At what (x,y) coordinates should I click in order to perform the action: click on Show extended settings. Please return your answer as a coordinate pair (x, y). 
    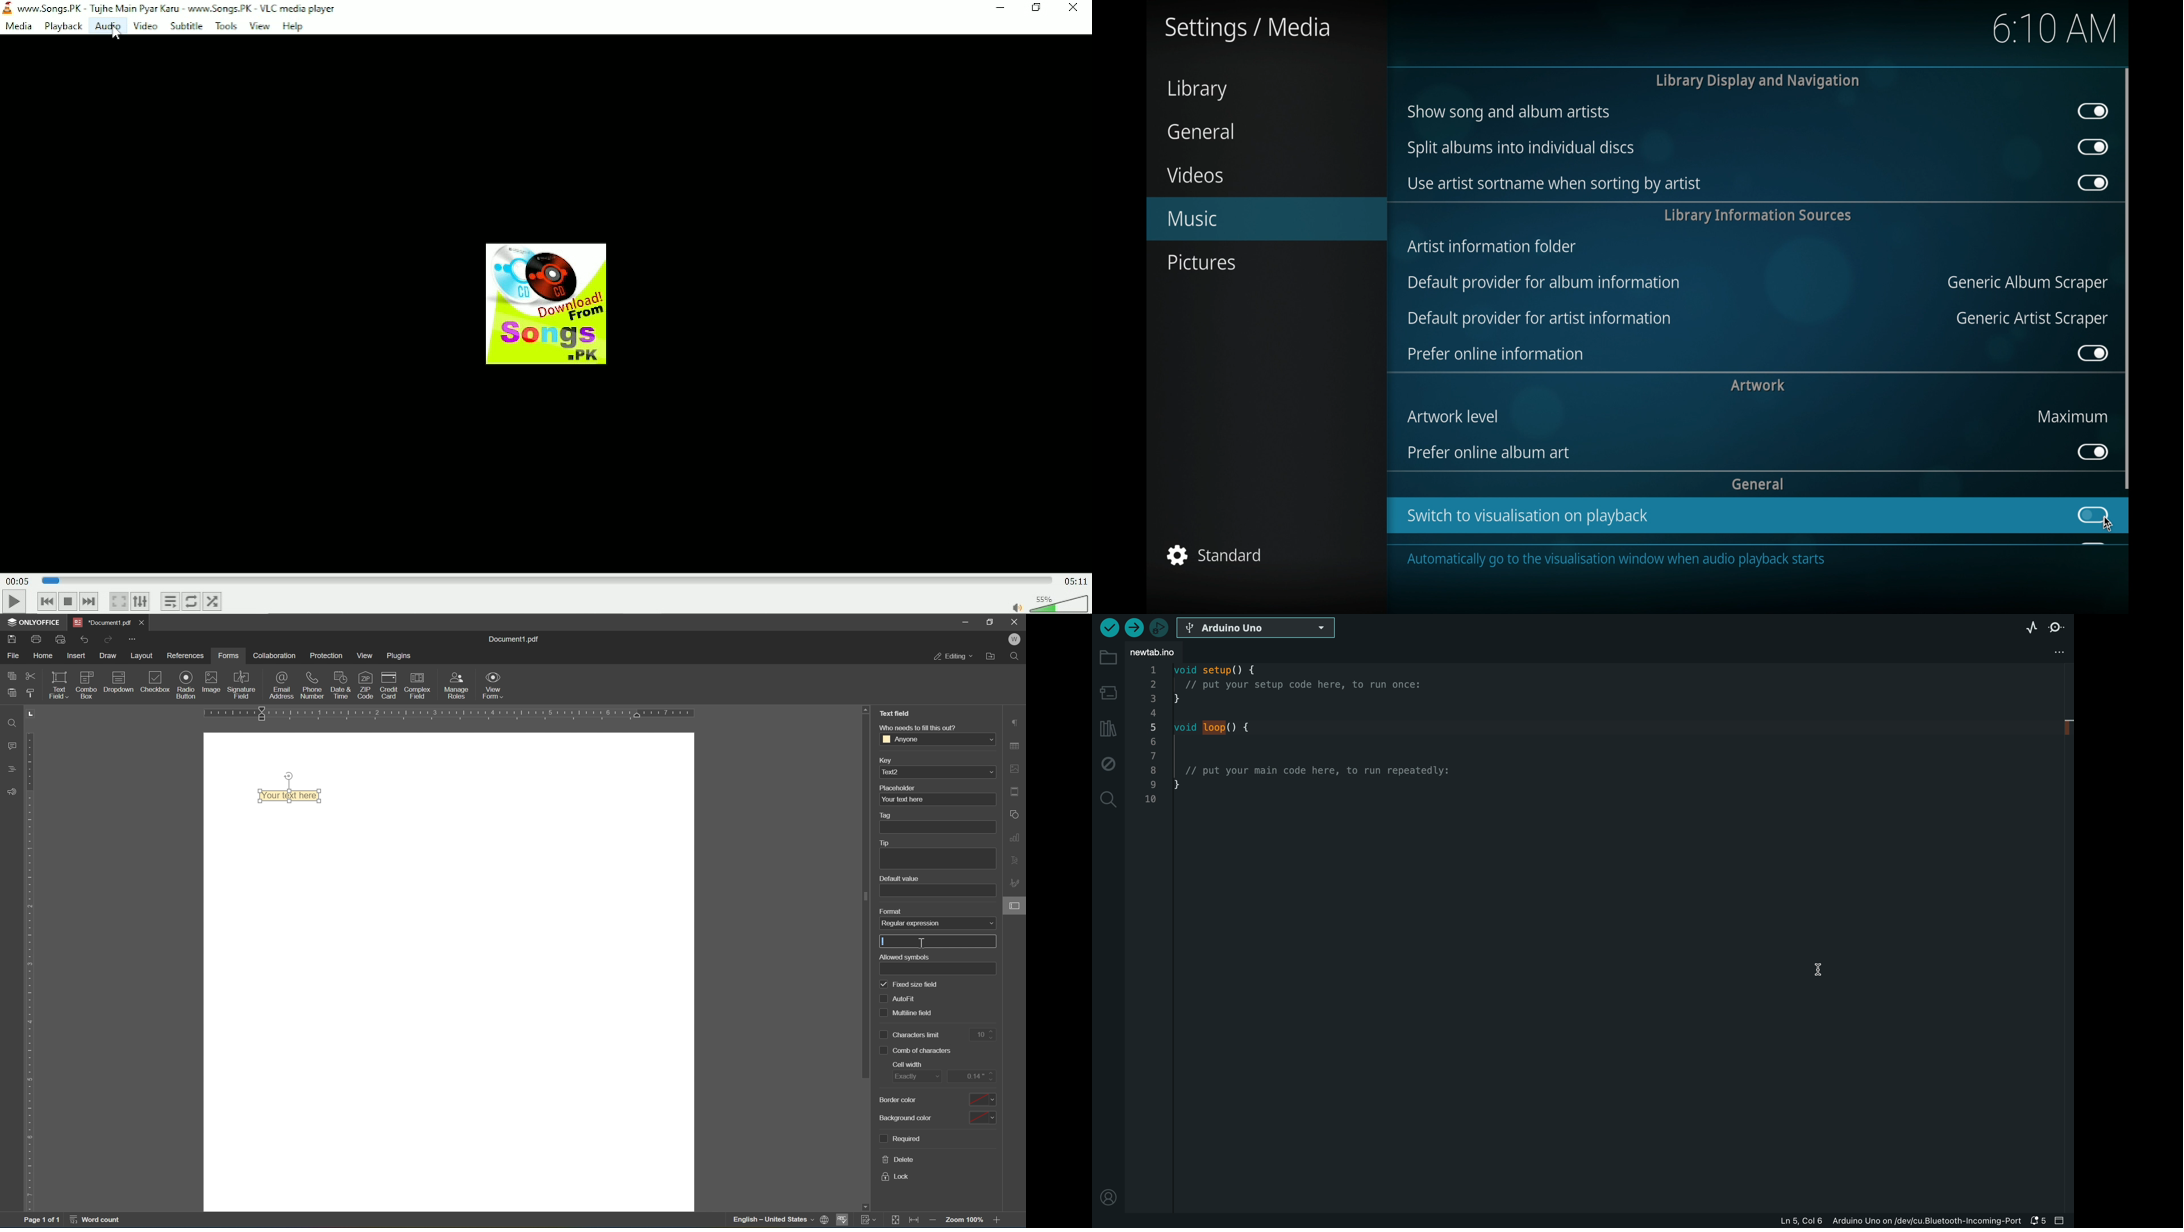
    Looking at the image, I should click on (142, 602).